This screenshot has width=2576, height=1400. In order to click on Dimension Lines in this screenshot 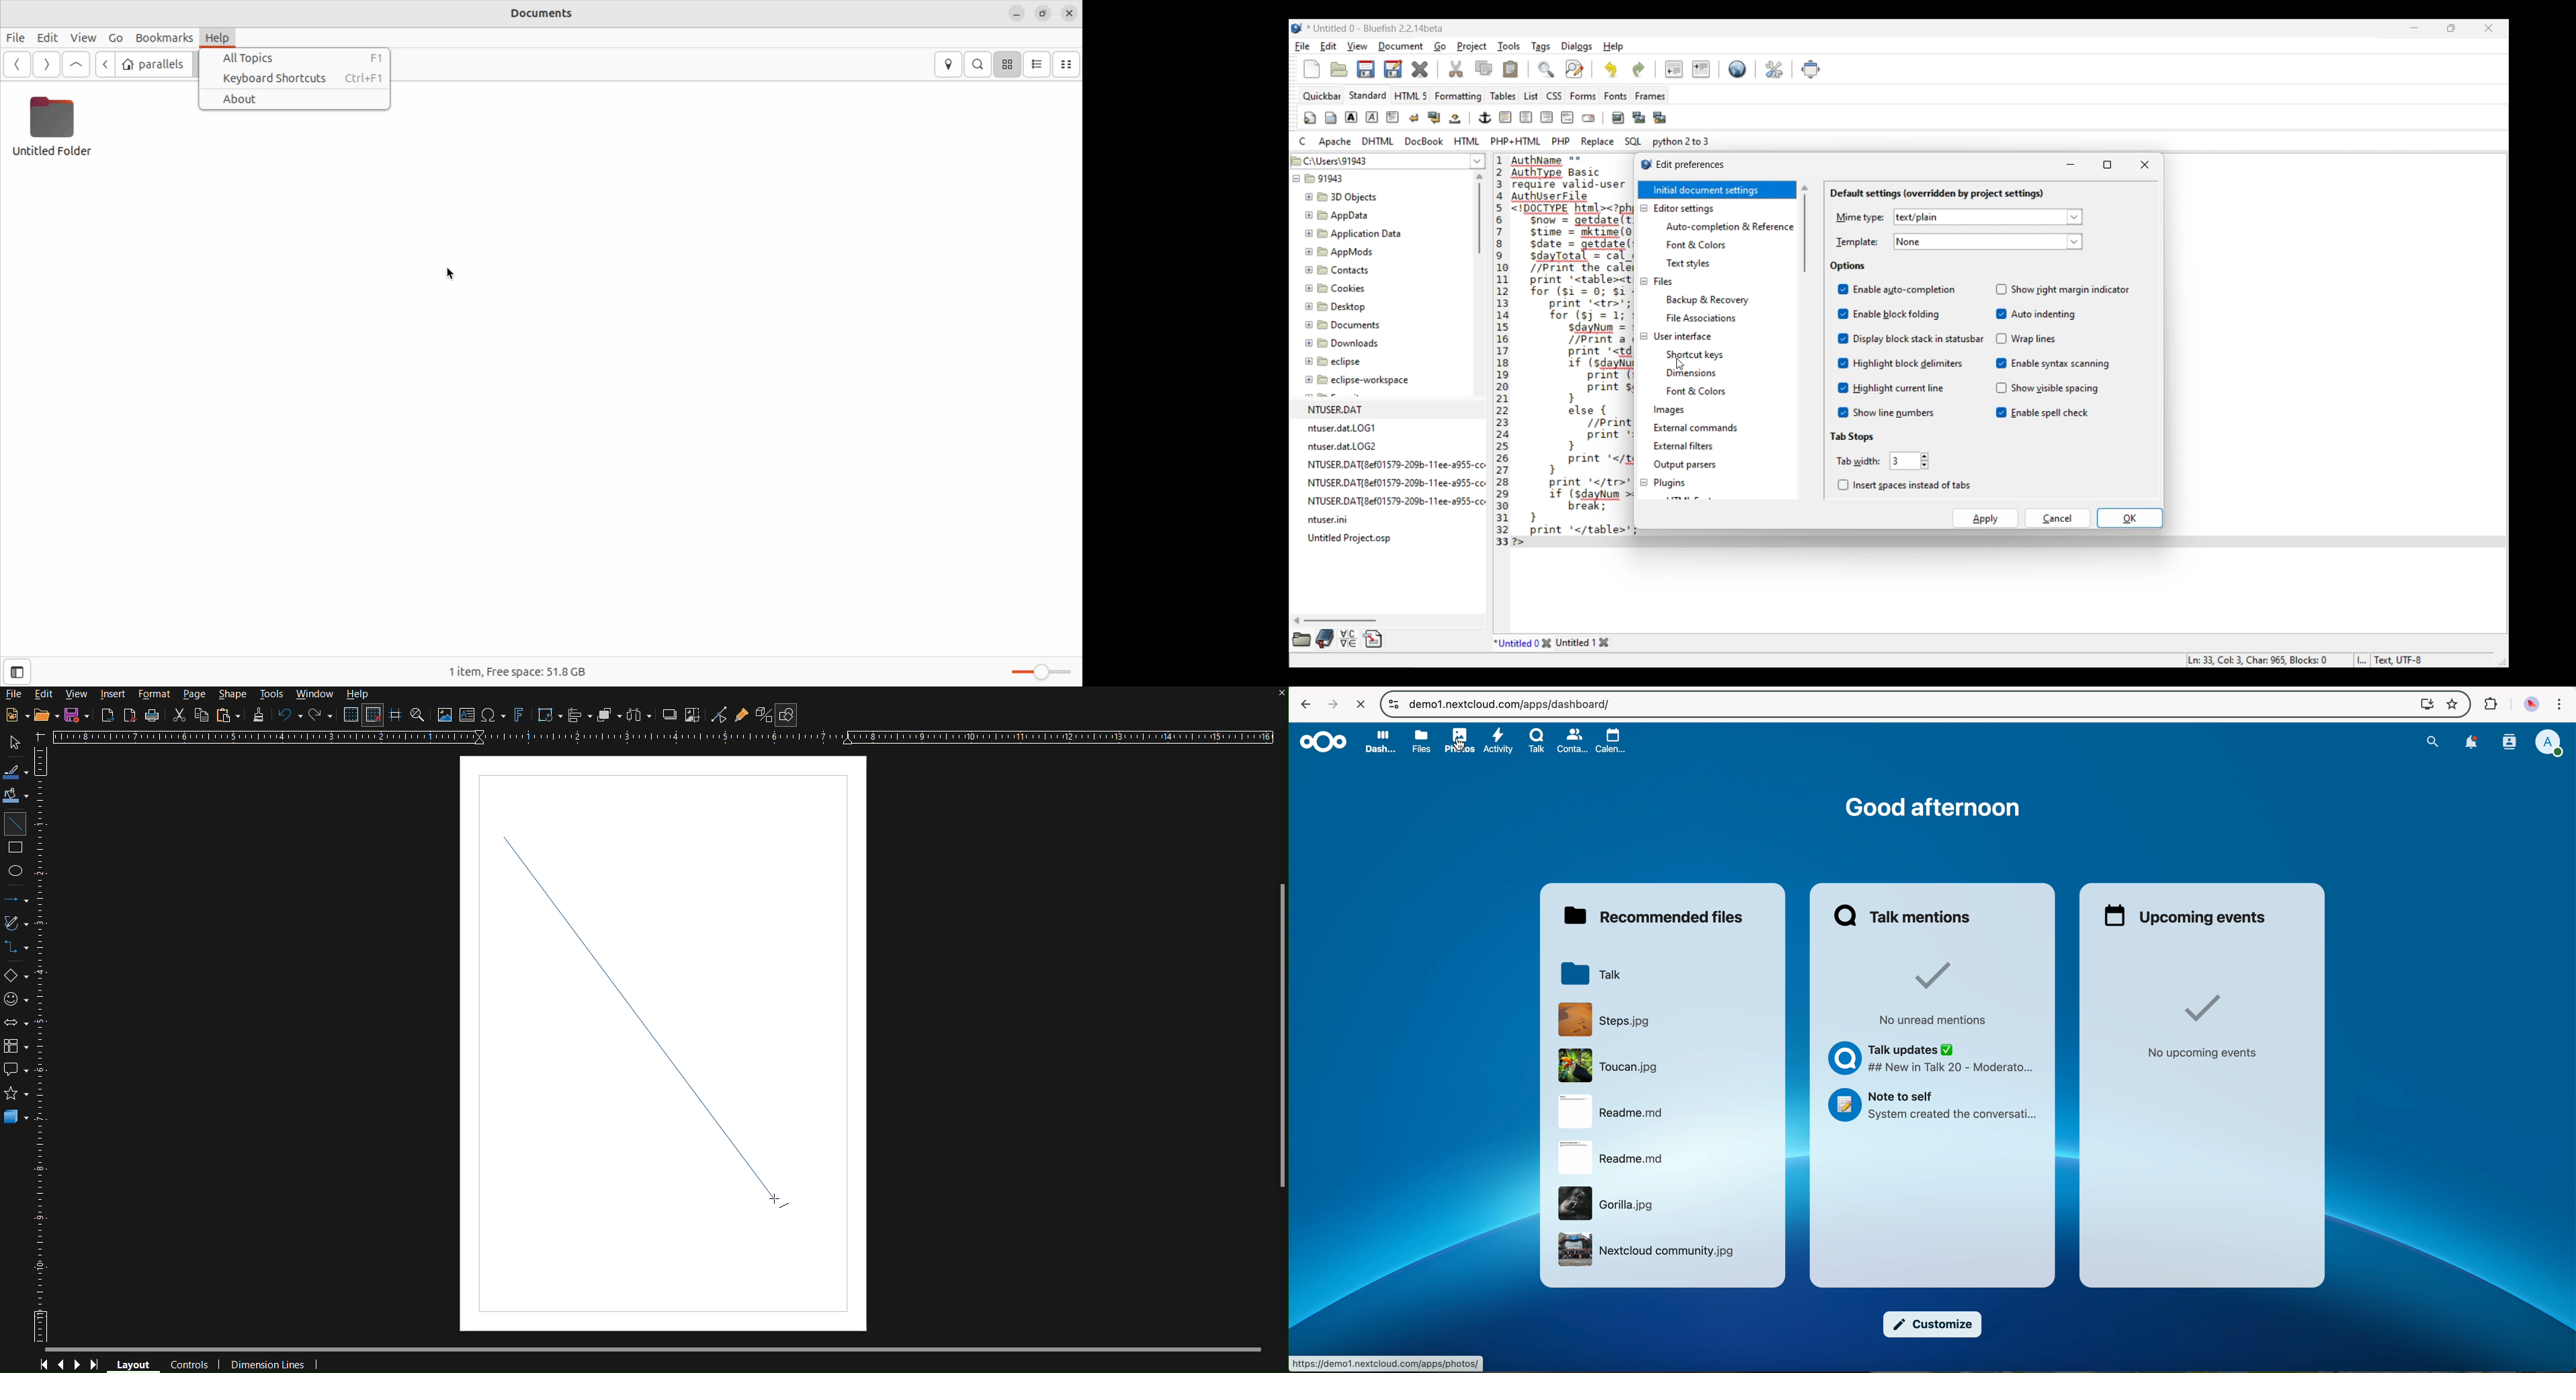, I will do `click(269, 1364)`.